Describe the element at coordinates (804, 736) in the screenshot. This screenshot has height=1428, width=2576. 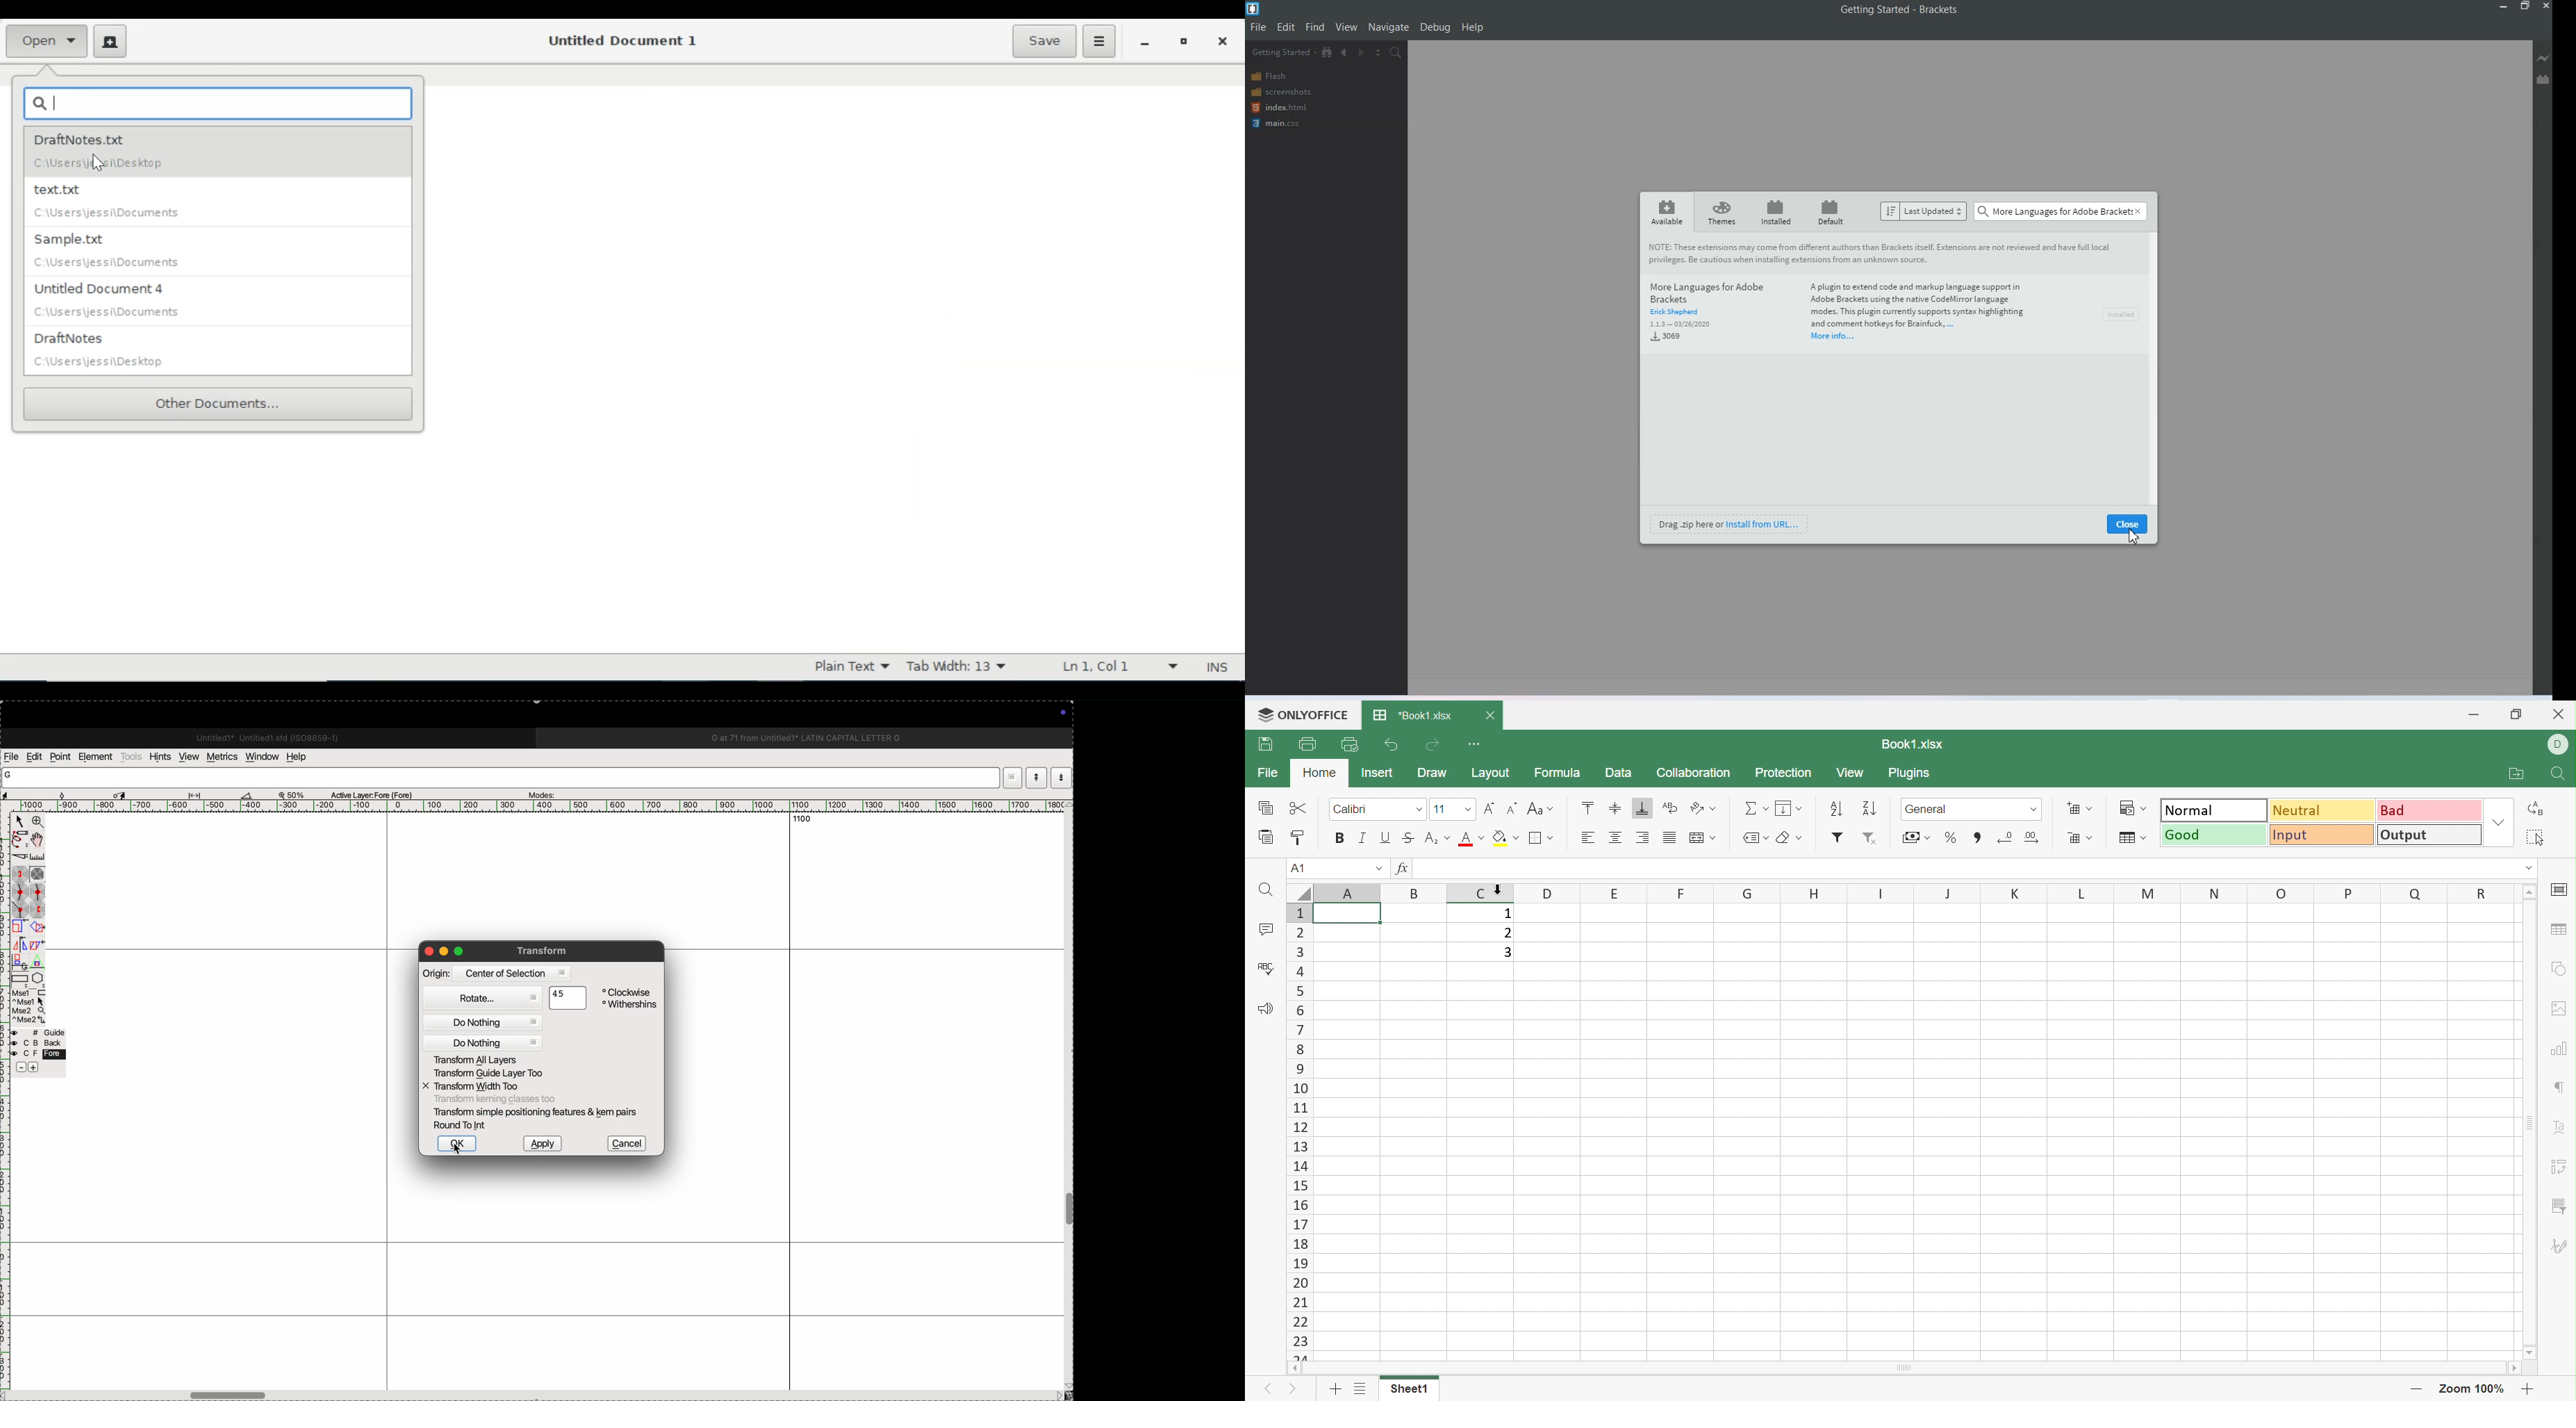
I see `G at 71 from Untitled1 LATIN CAPITAL LETTER G` at that location.